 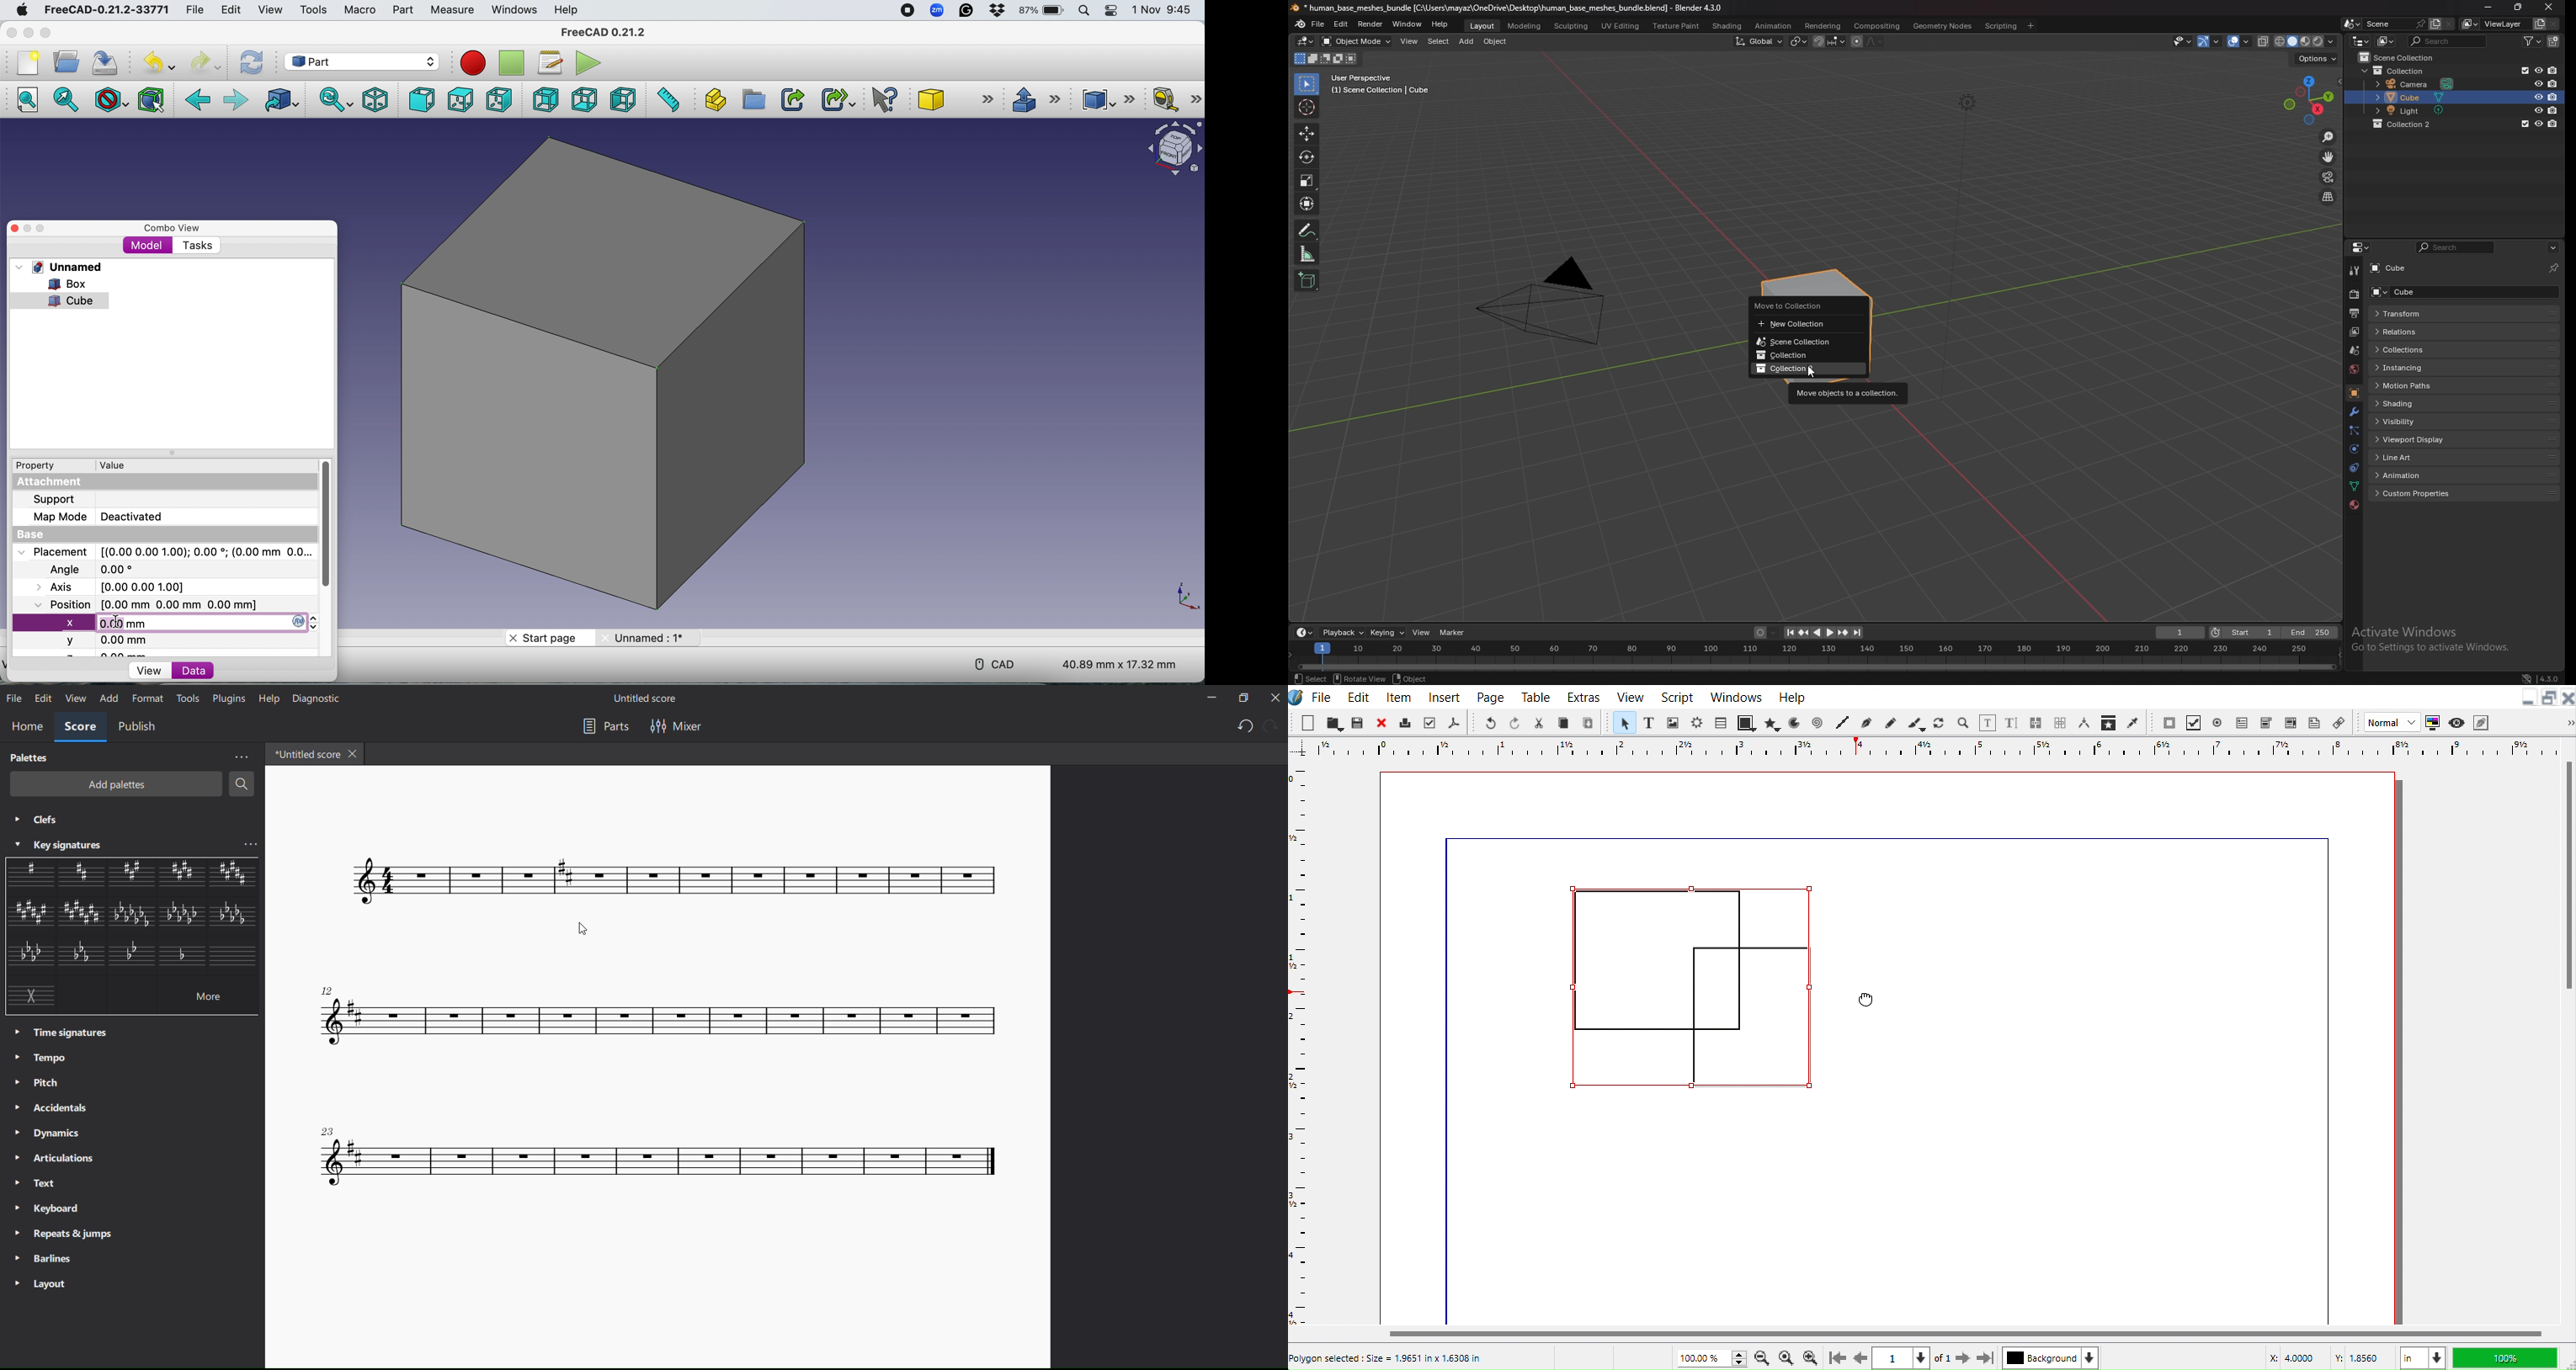 I want to click on Left, so click(x=622, y=99).